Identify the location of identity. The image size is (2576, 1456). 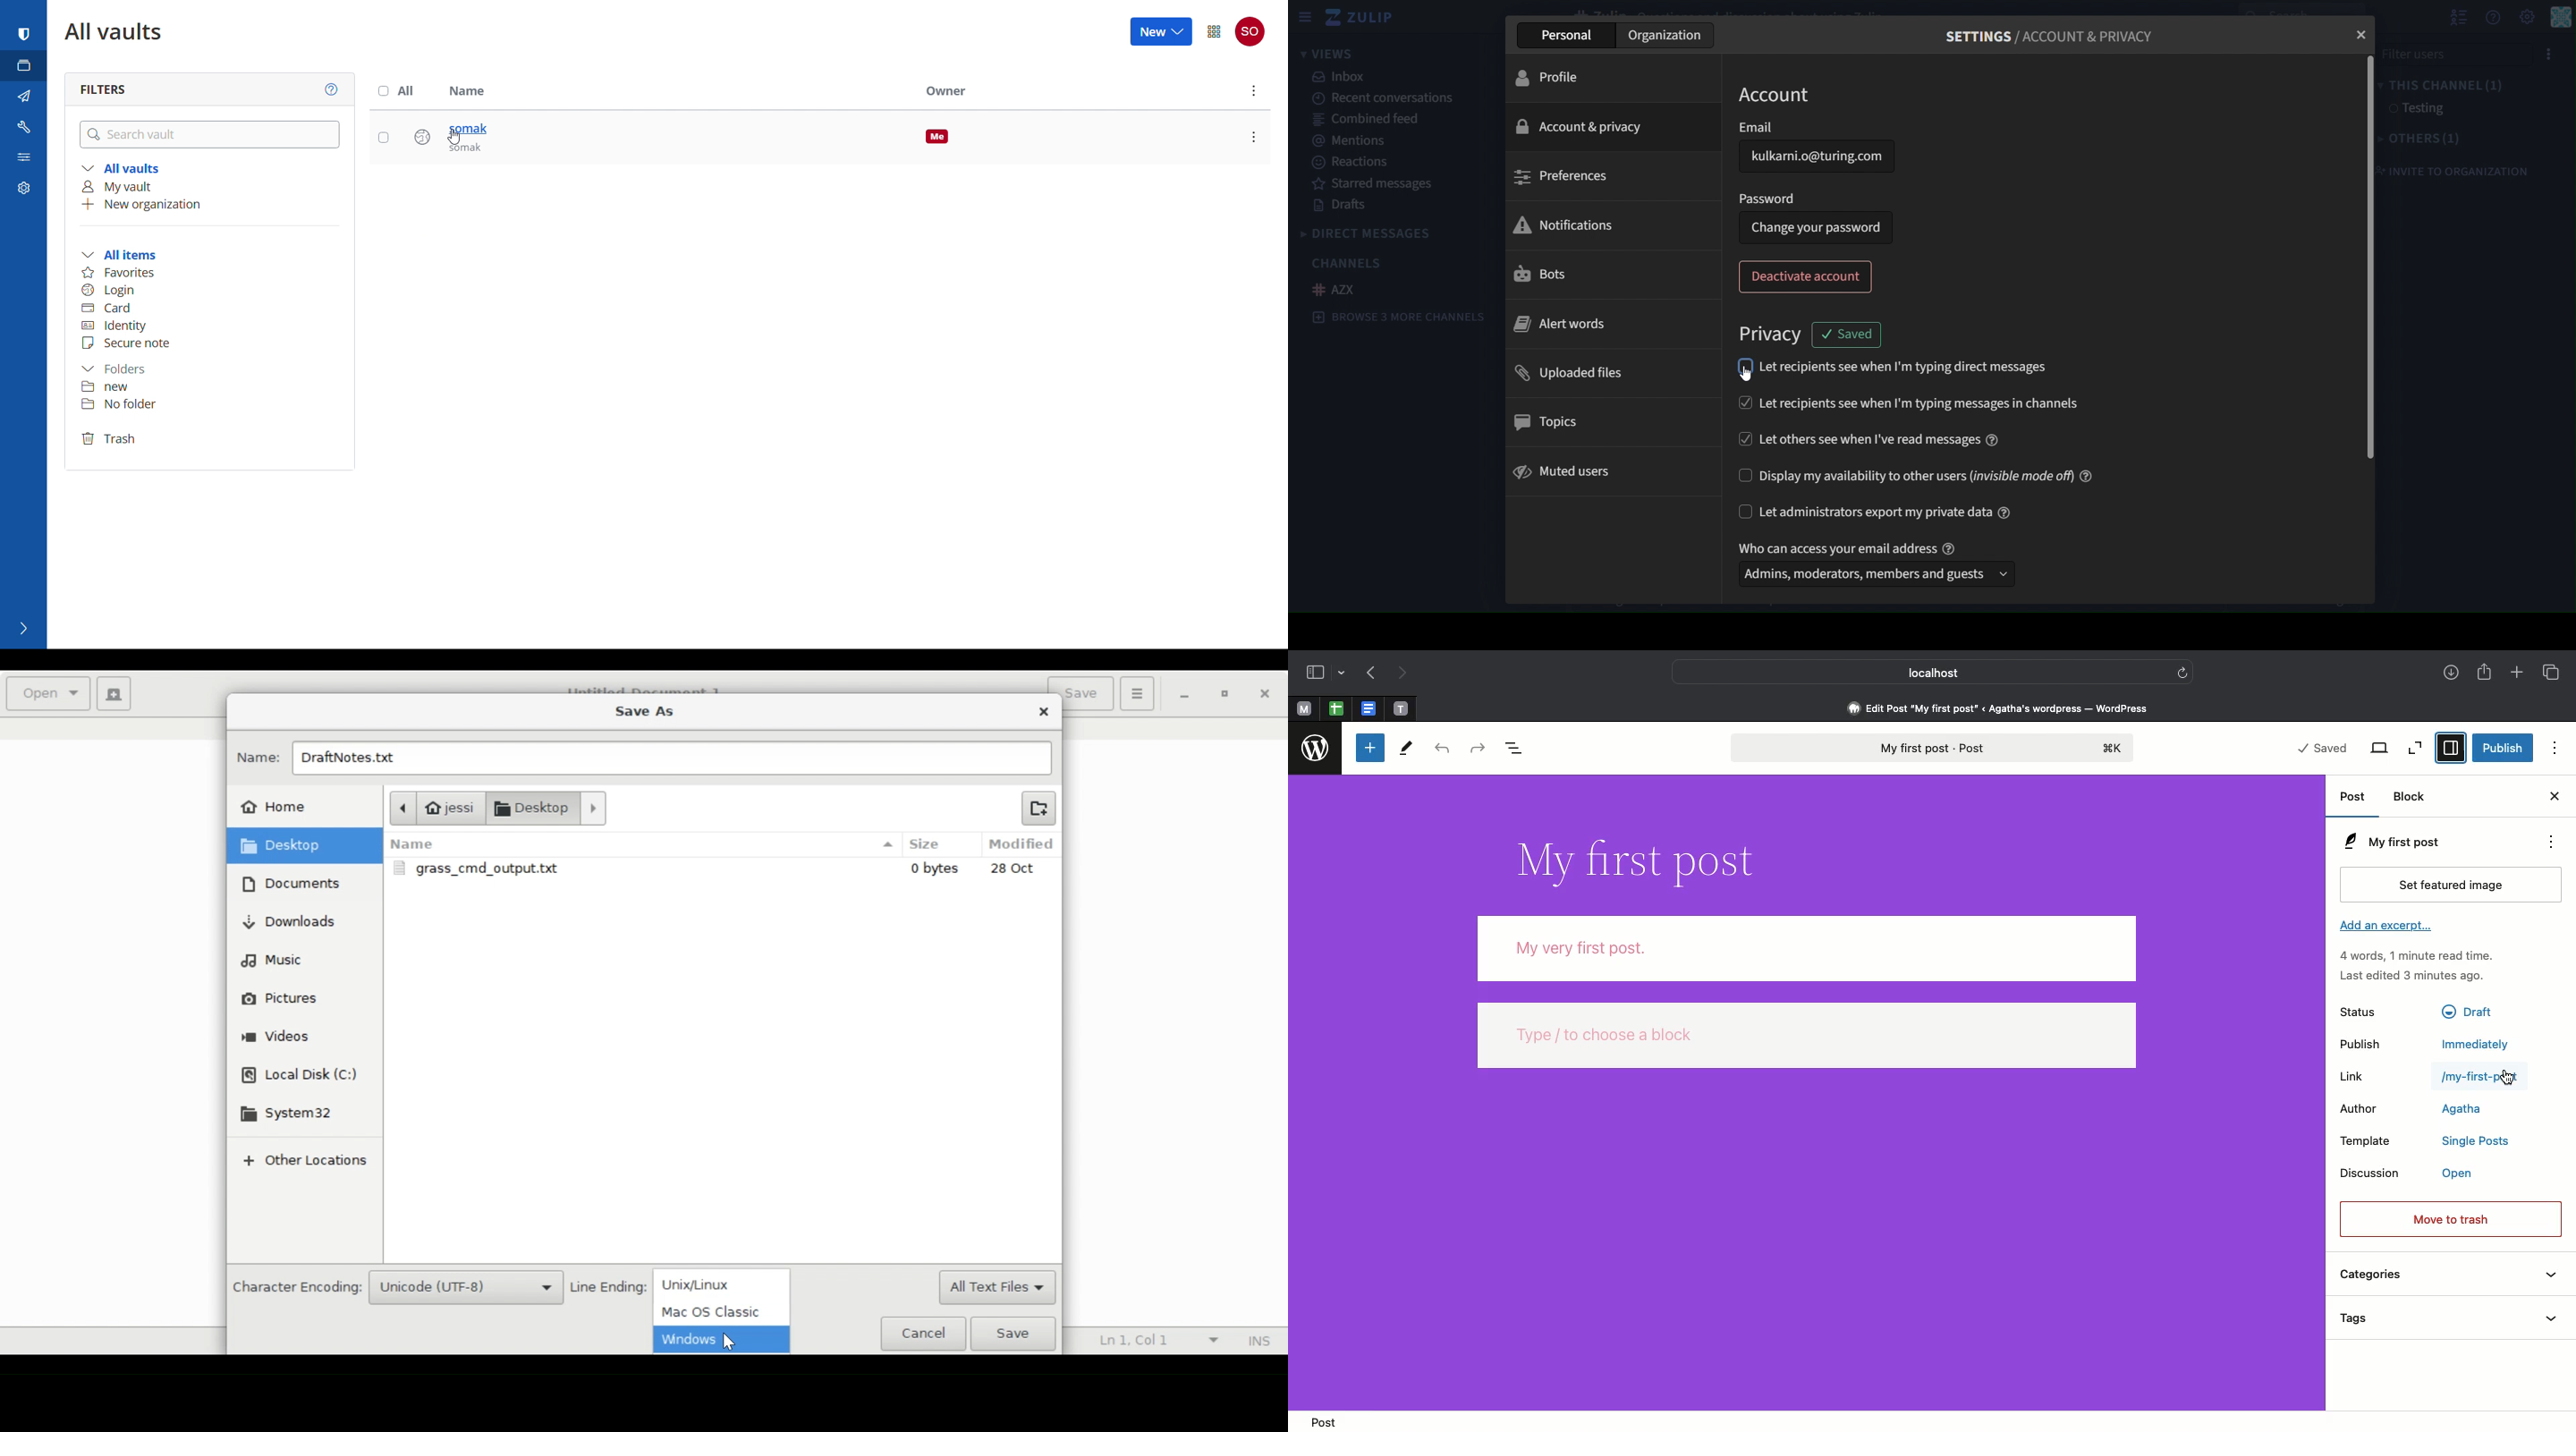
(206, 326).